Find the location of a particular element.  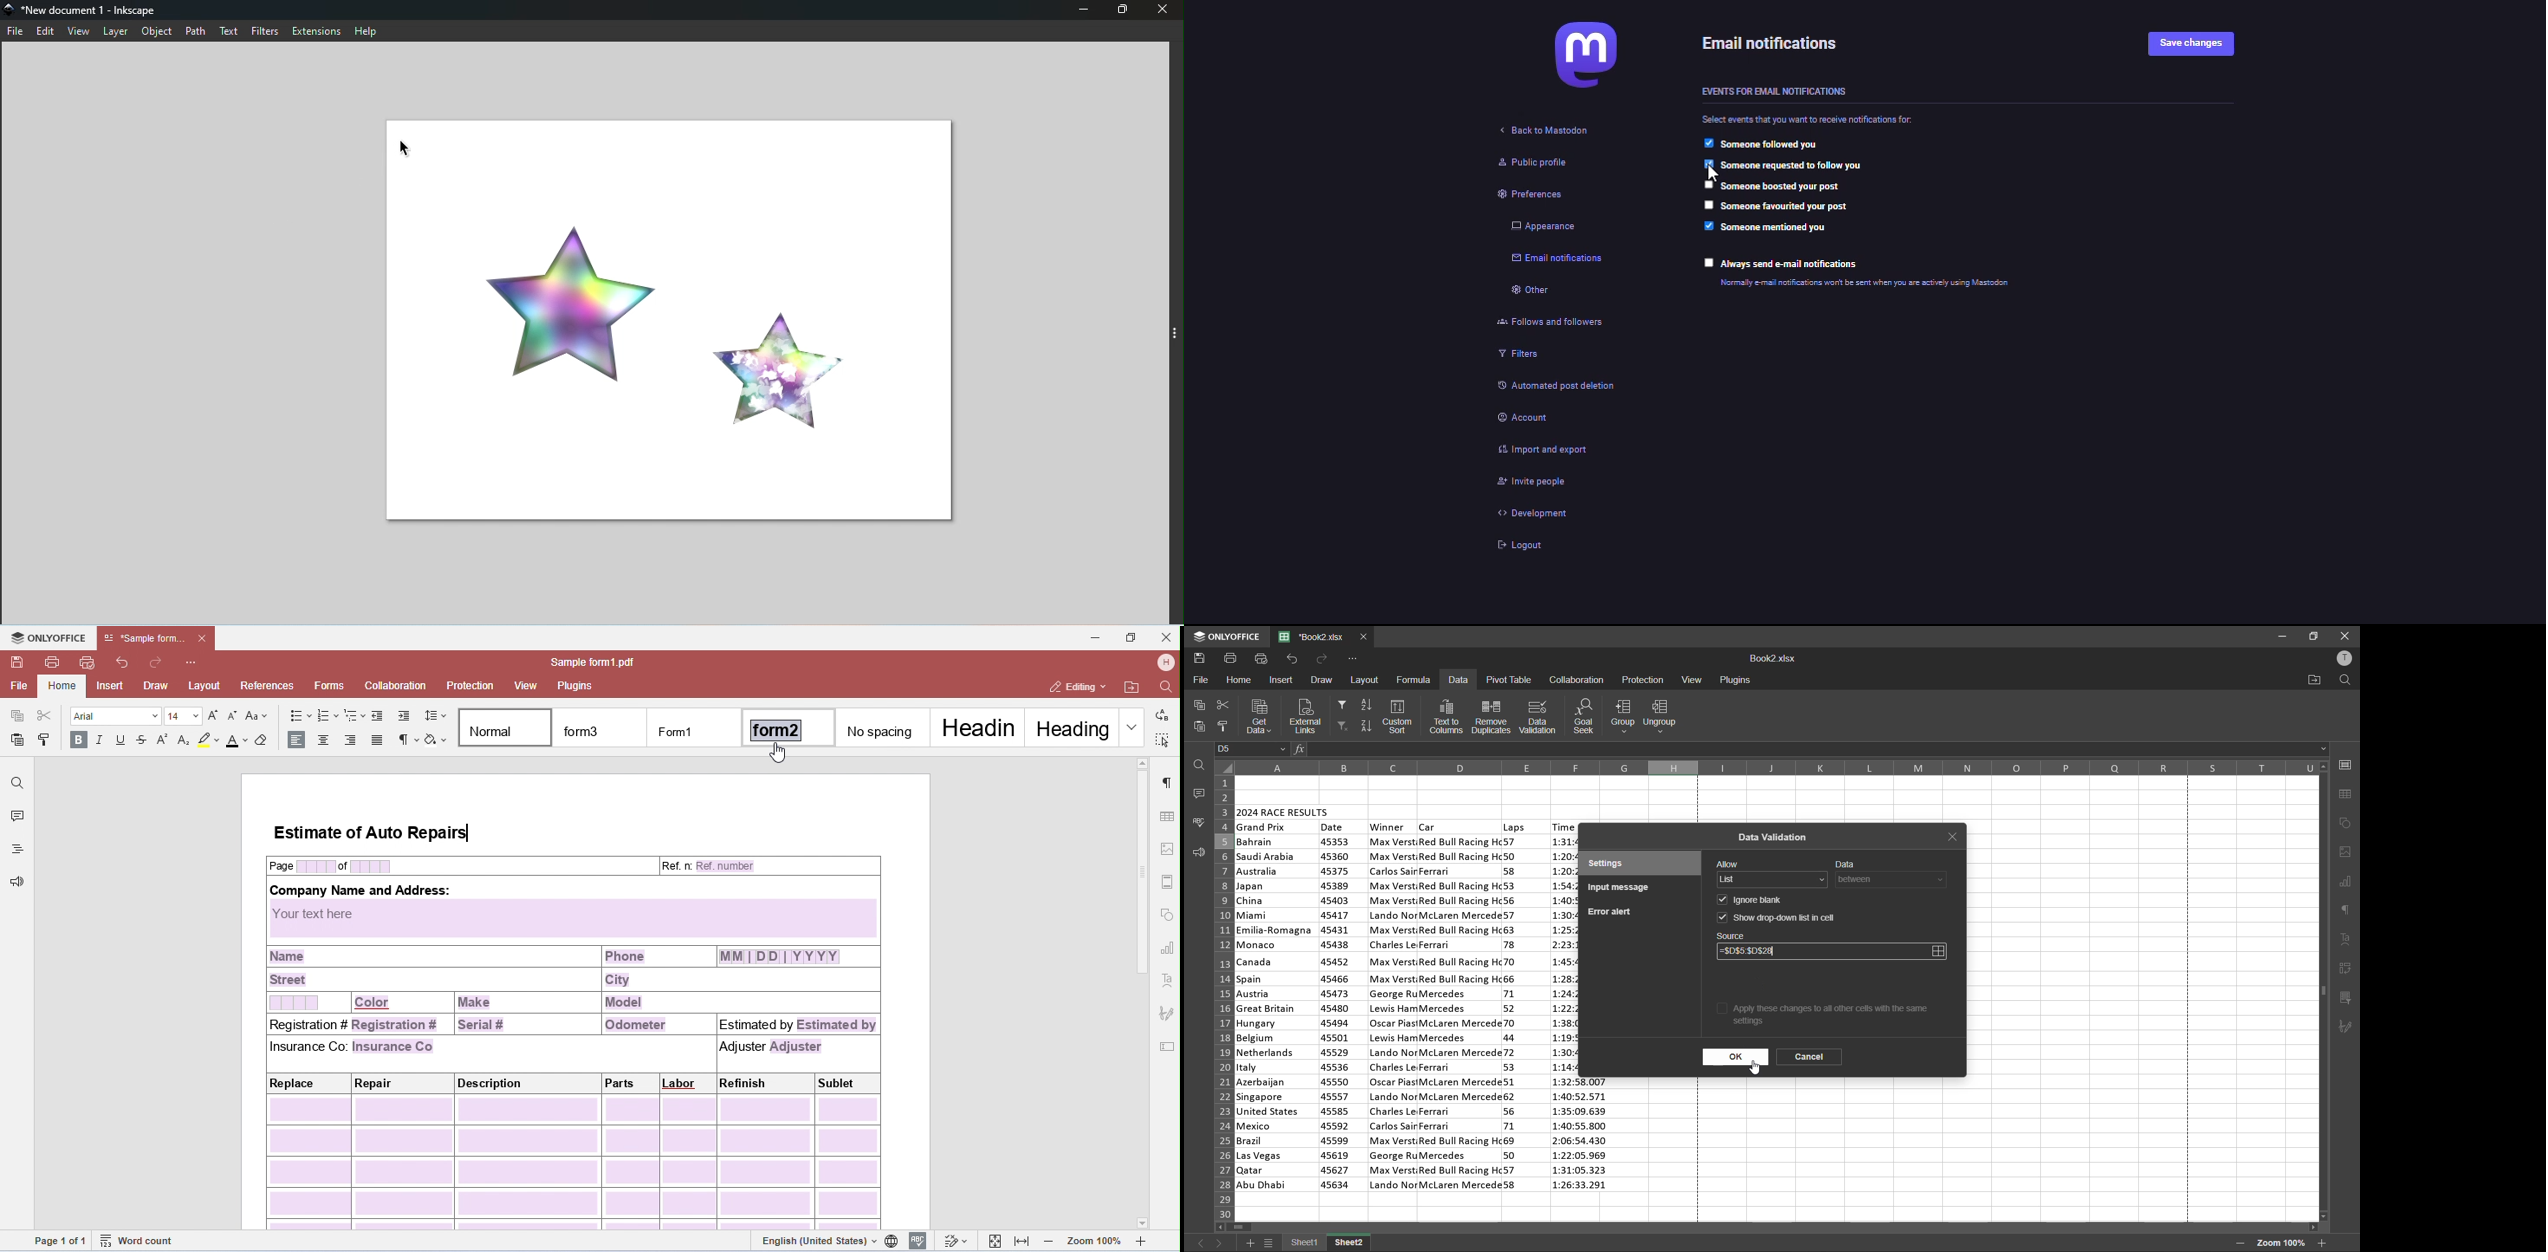

close is located at coordinates (2344, 635).